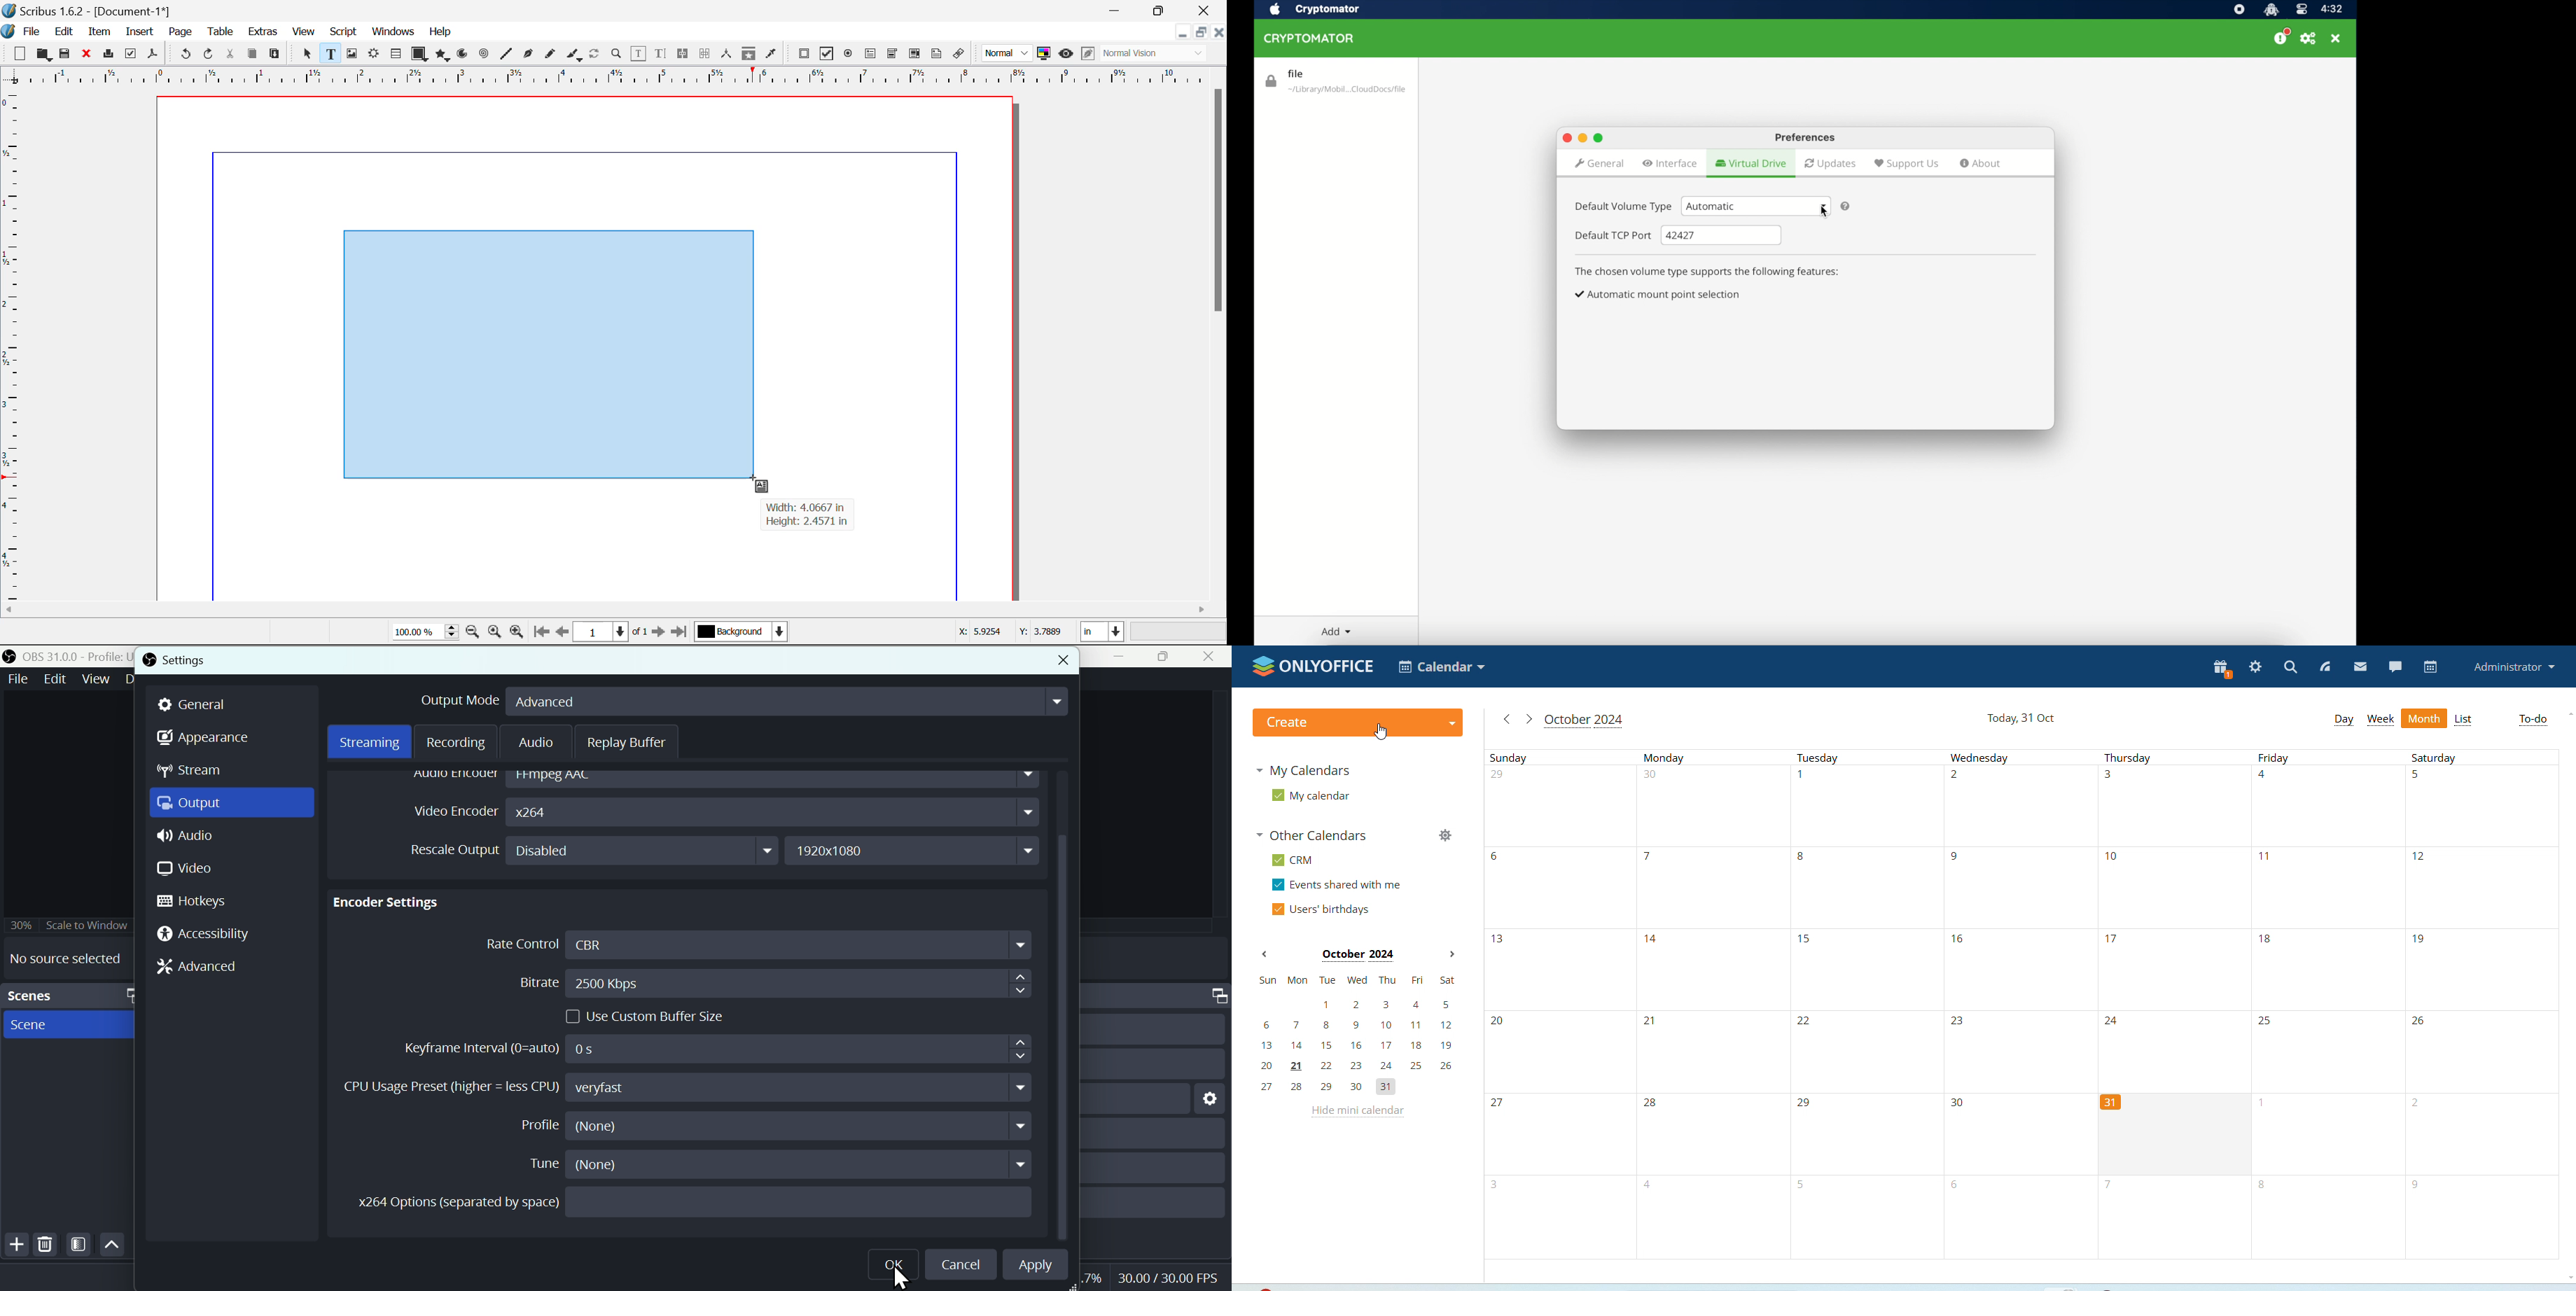  I want to click on Next Page, so click(661, 634).